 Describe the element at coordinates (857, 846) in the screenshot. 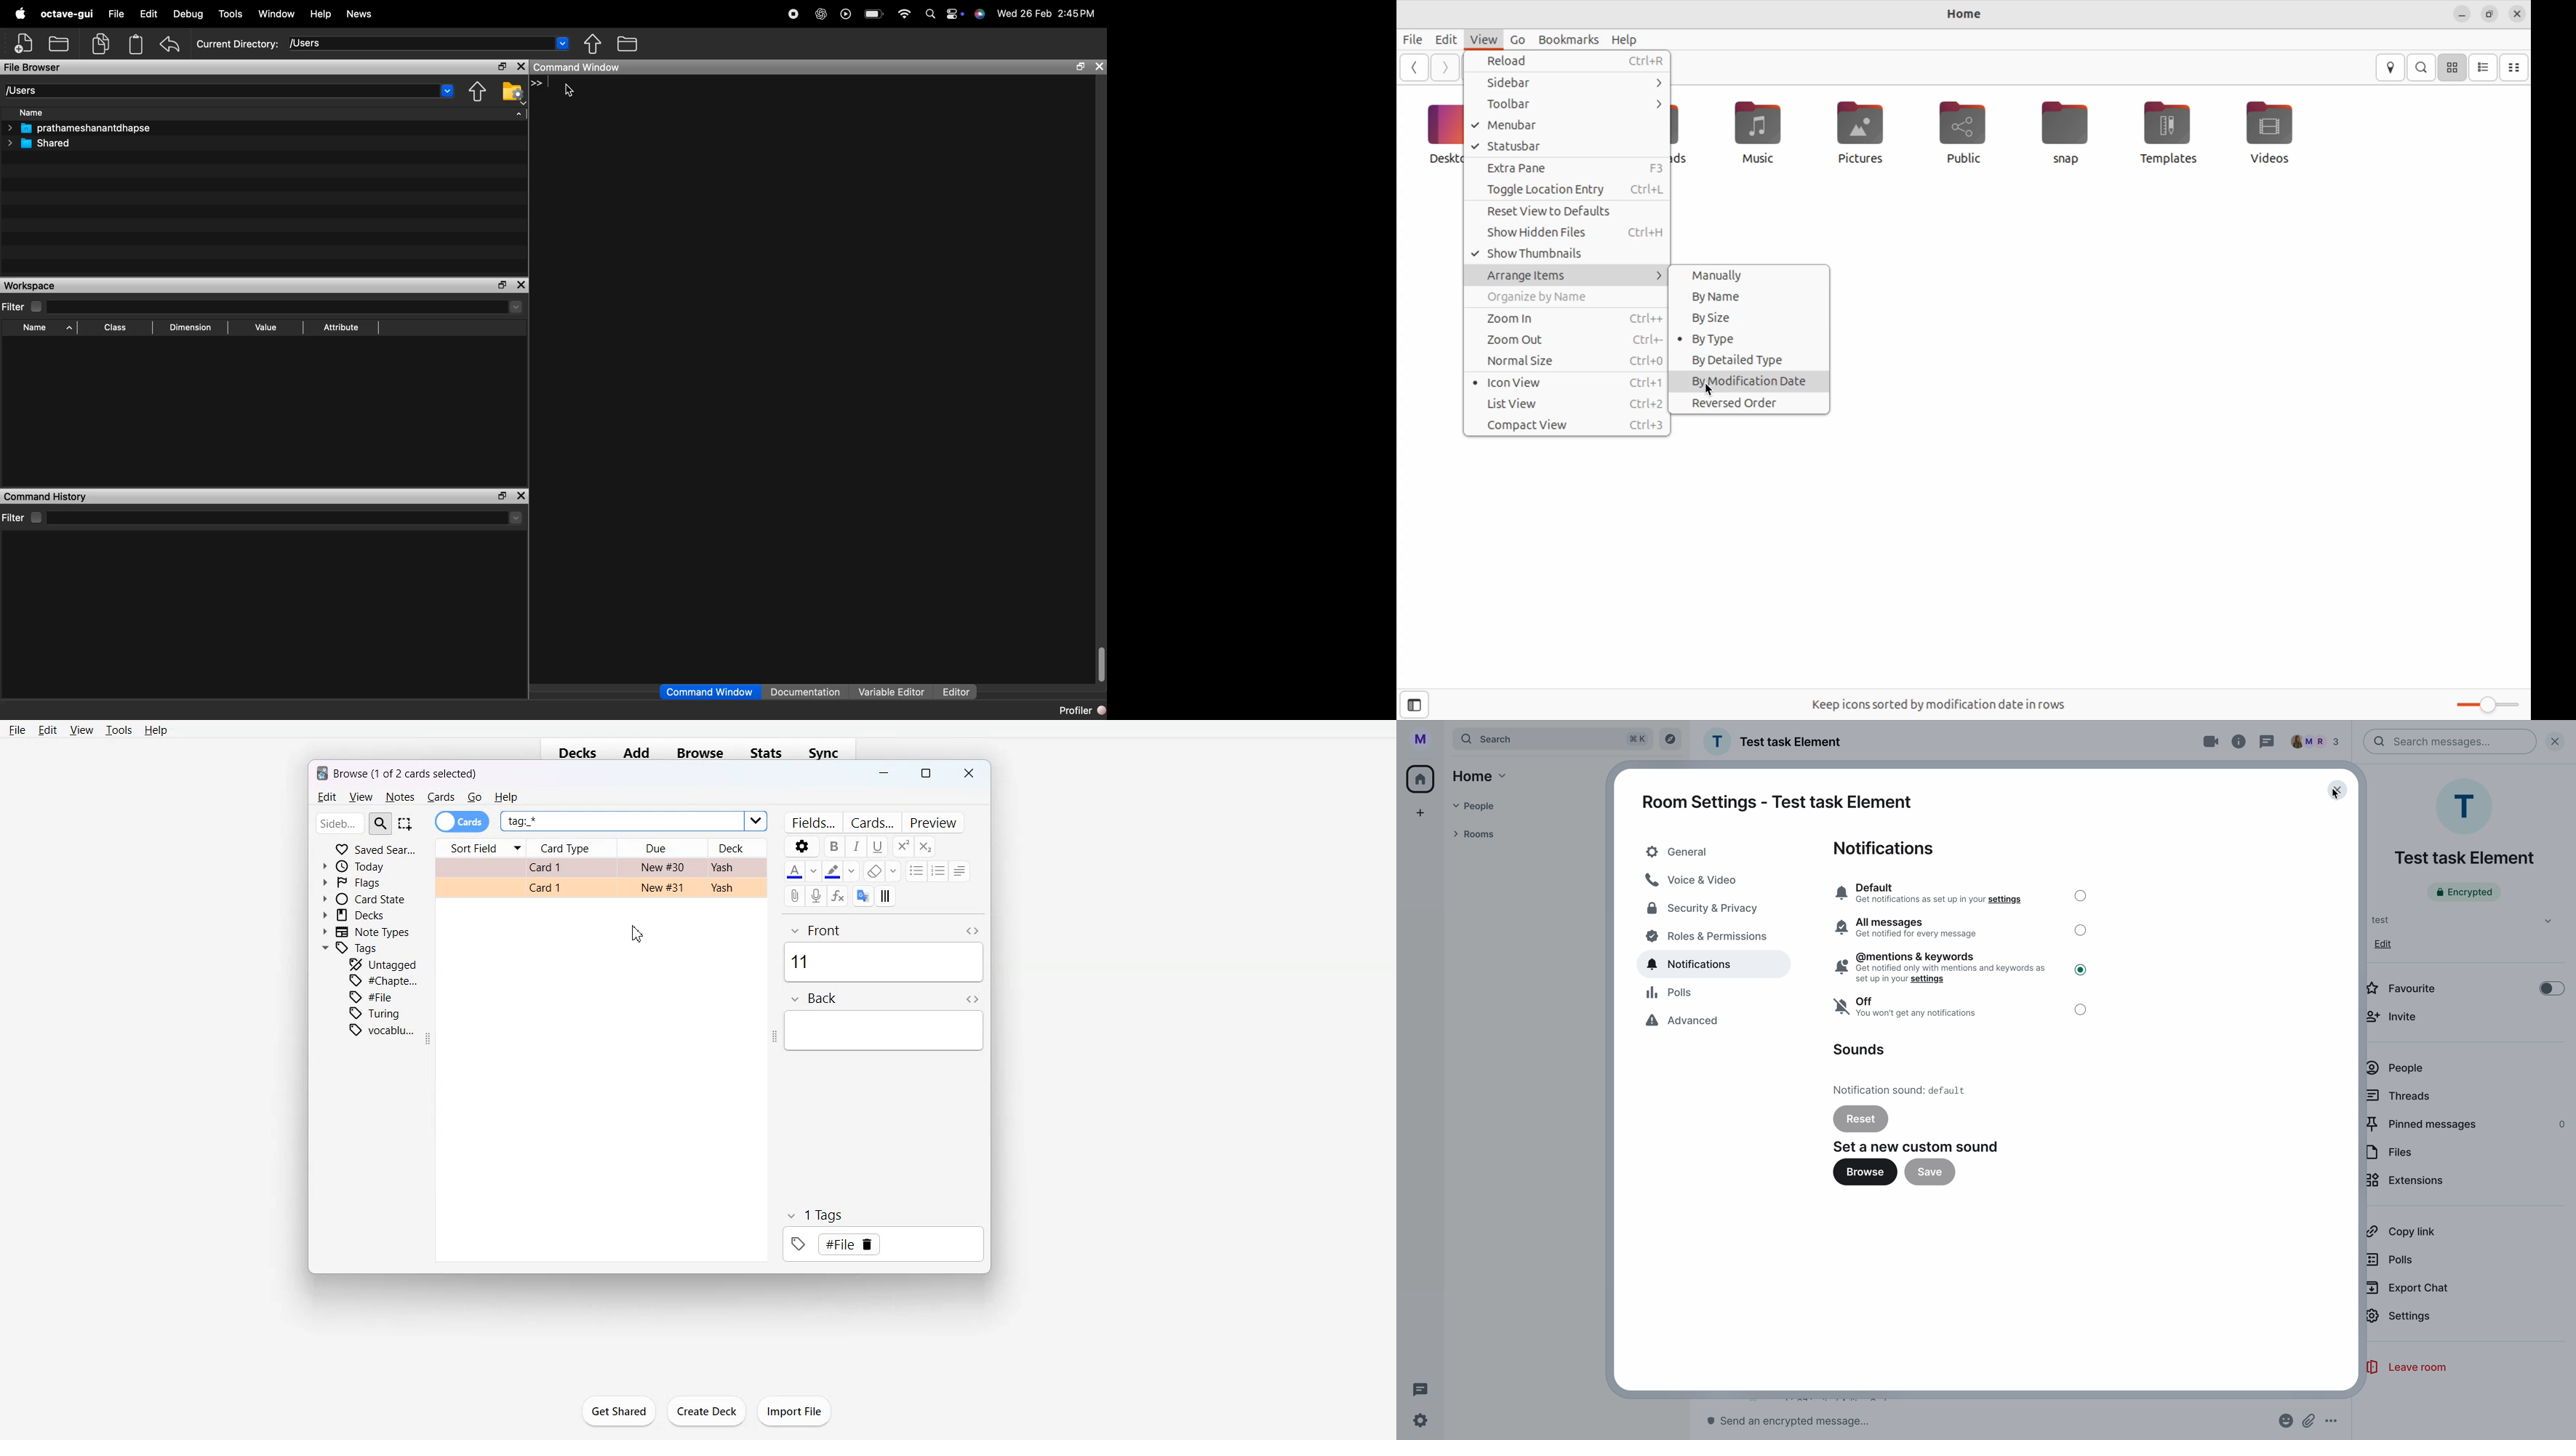

I see `Italic` at that location.